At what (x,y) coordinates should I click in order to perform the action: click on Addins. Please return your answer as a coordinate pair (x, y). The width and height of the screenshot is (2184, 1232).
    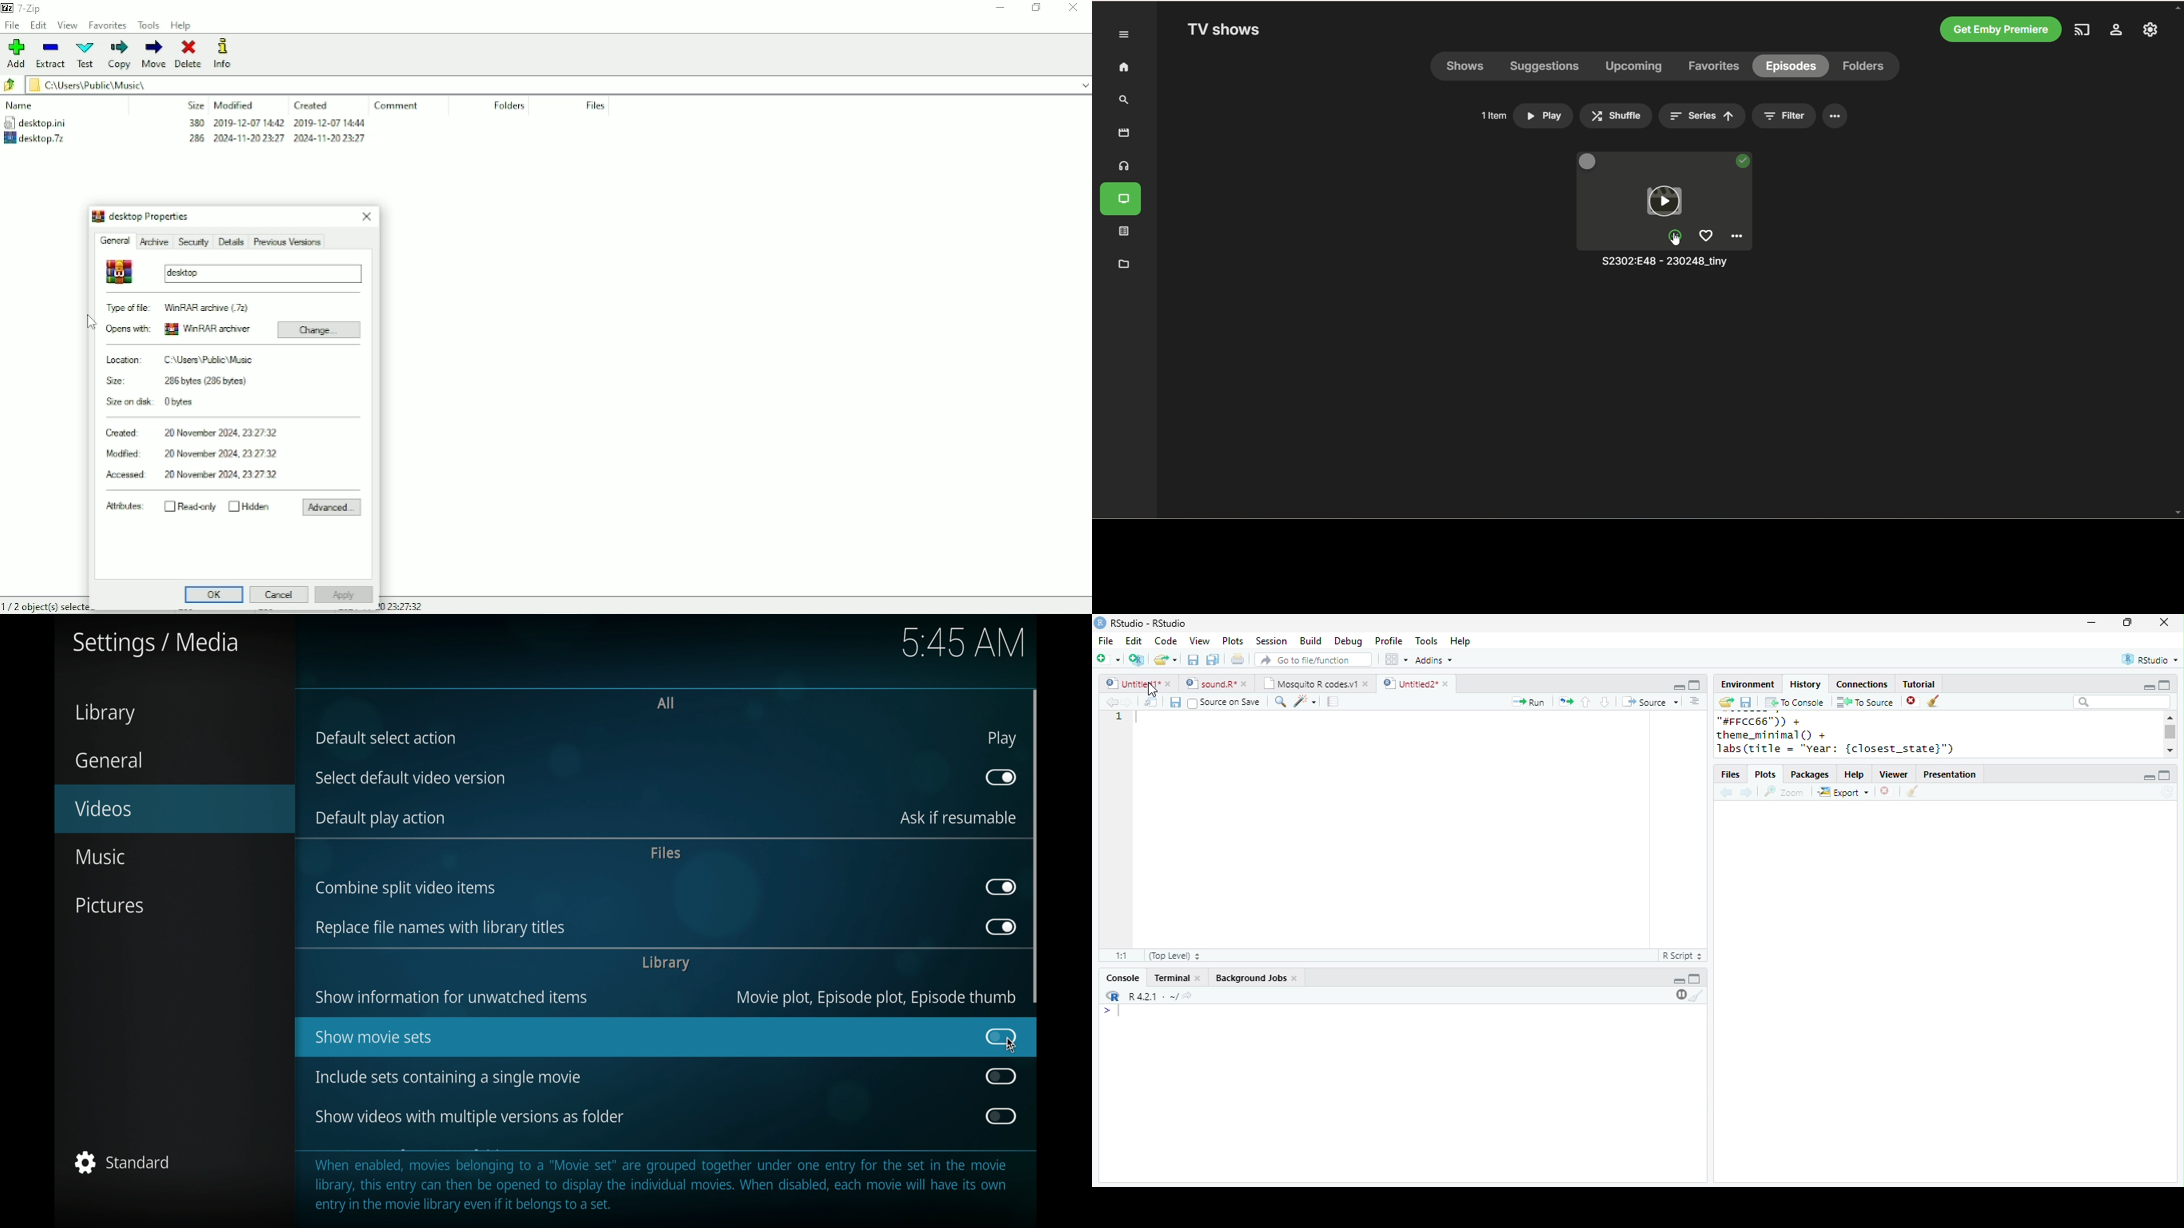
    Looking at the image, I should click on (1434, 660).